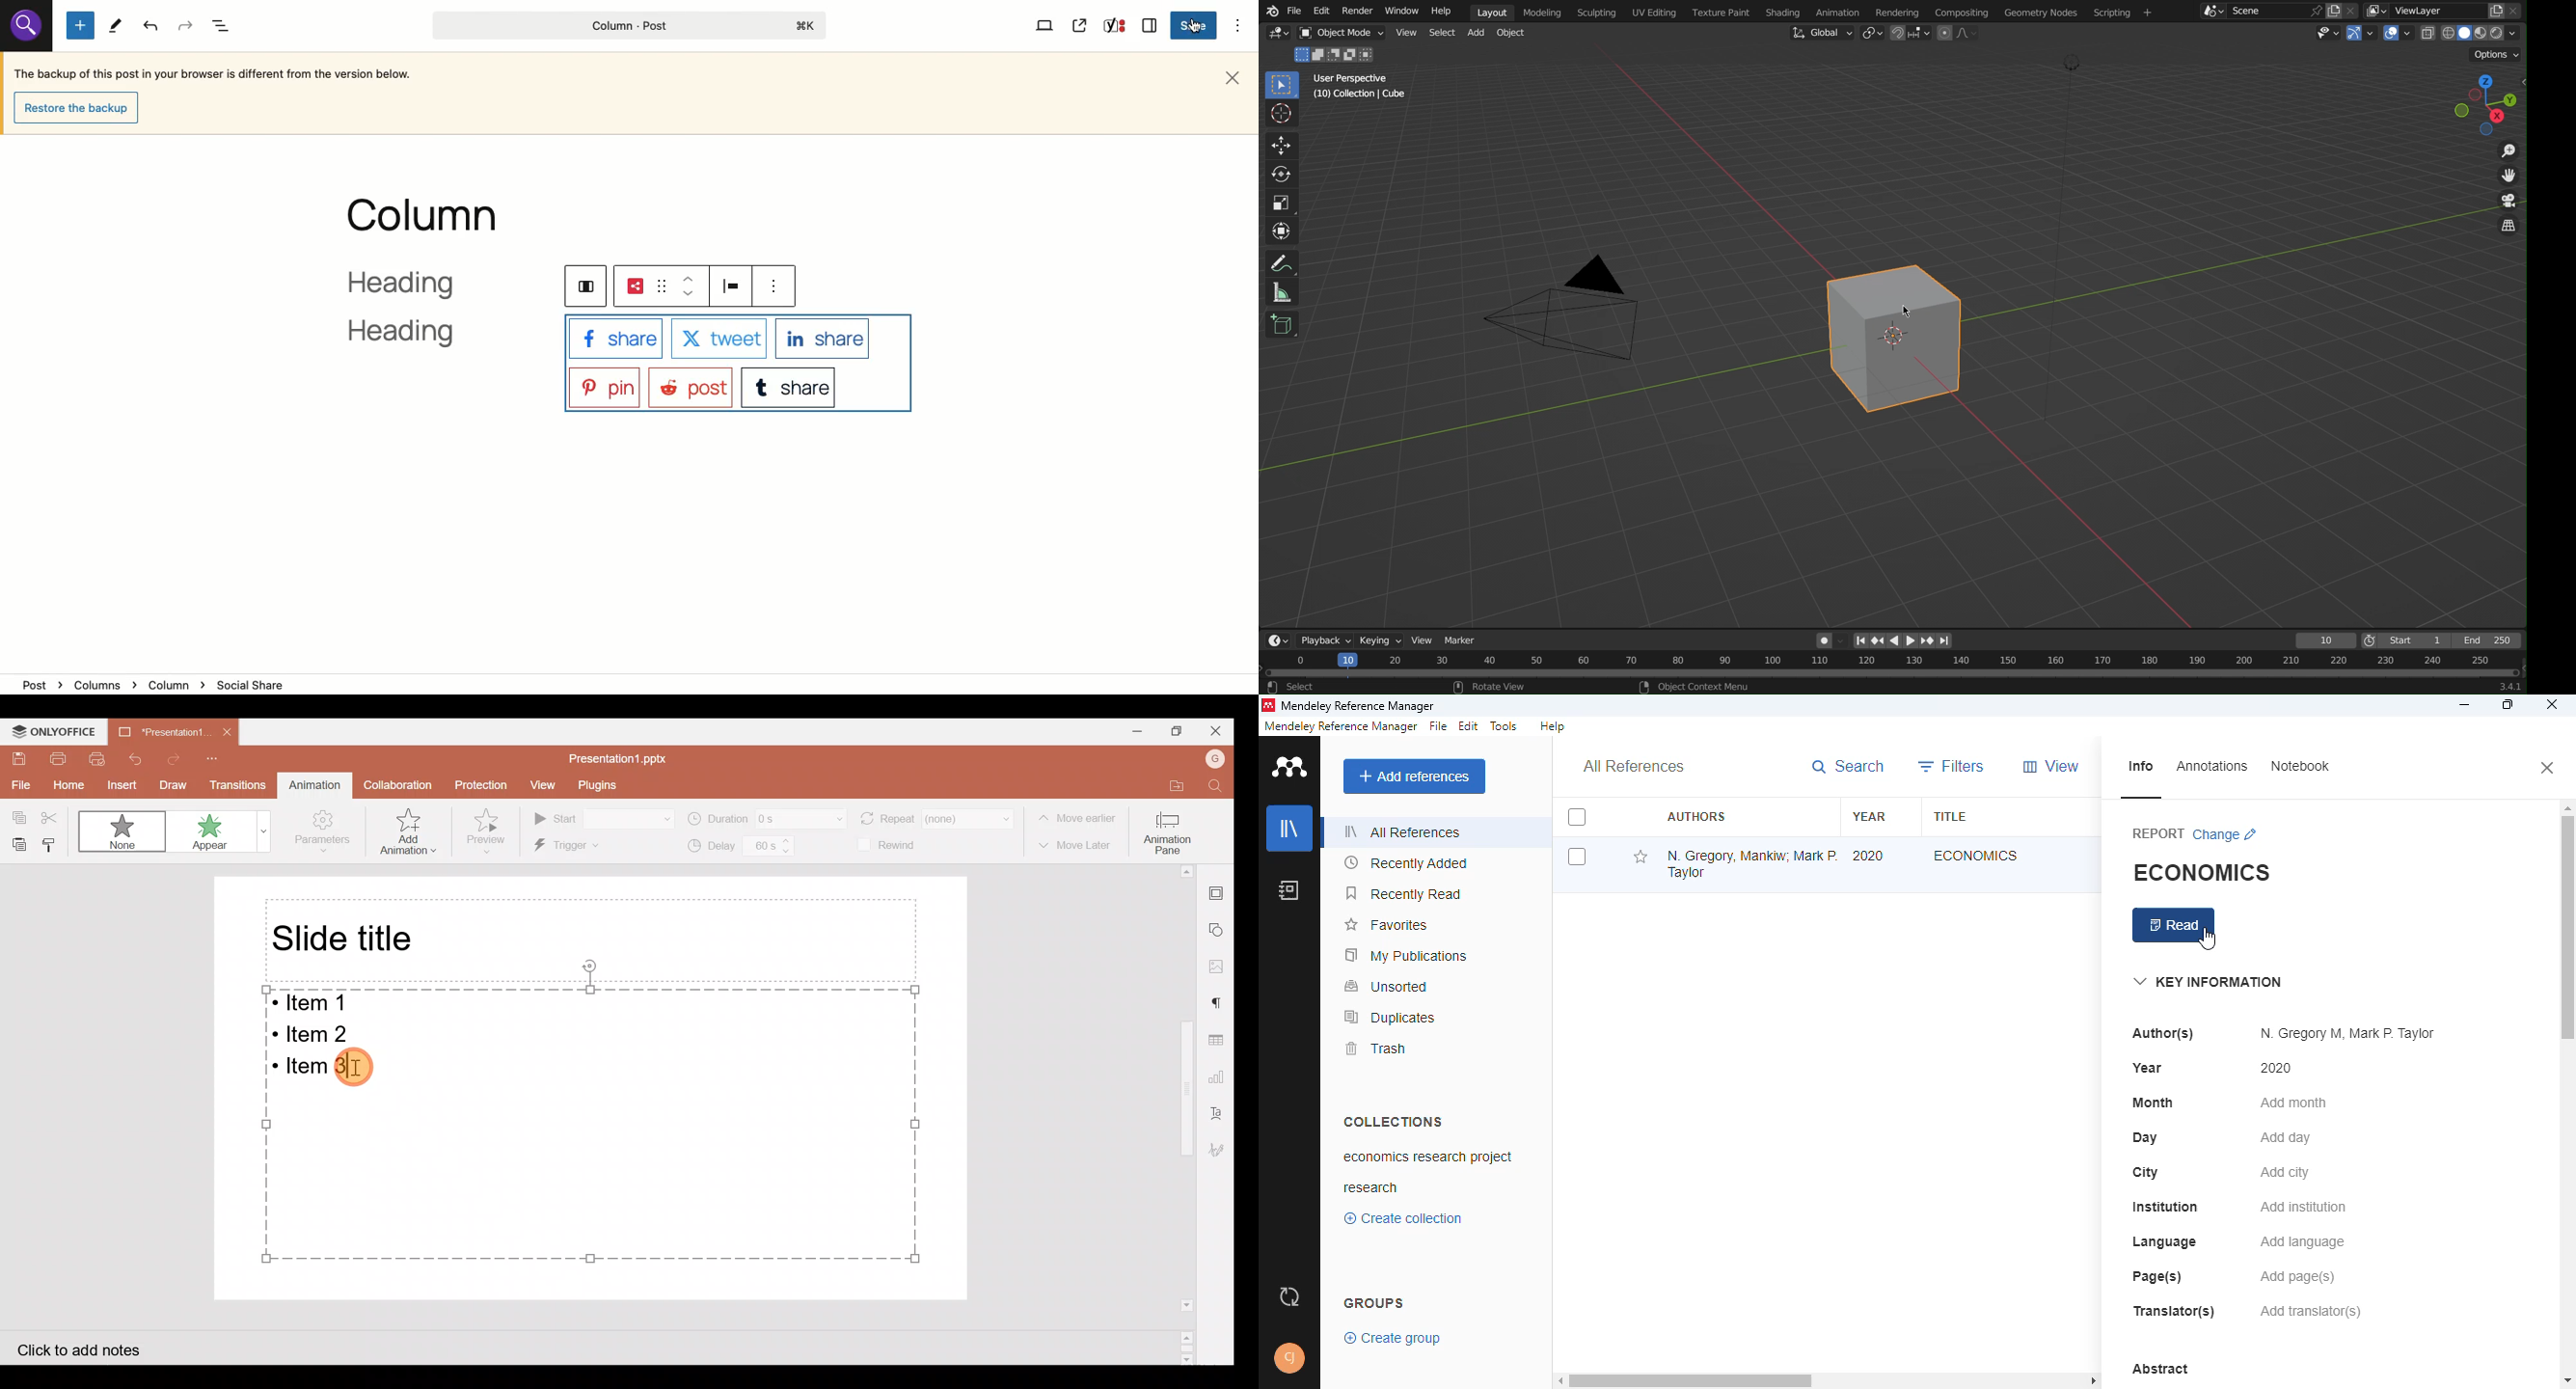  I want to click on abstract, so click(2160, 1369).